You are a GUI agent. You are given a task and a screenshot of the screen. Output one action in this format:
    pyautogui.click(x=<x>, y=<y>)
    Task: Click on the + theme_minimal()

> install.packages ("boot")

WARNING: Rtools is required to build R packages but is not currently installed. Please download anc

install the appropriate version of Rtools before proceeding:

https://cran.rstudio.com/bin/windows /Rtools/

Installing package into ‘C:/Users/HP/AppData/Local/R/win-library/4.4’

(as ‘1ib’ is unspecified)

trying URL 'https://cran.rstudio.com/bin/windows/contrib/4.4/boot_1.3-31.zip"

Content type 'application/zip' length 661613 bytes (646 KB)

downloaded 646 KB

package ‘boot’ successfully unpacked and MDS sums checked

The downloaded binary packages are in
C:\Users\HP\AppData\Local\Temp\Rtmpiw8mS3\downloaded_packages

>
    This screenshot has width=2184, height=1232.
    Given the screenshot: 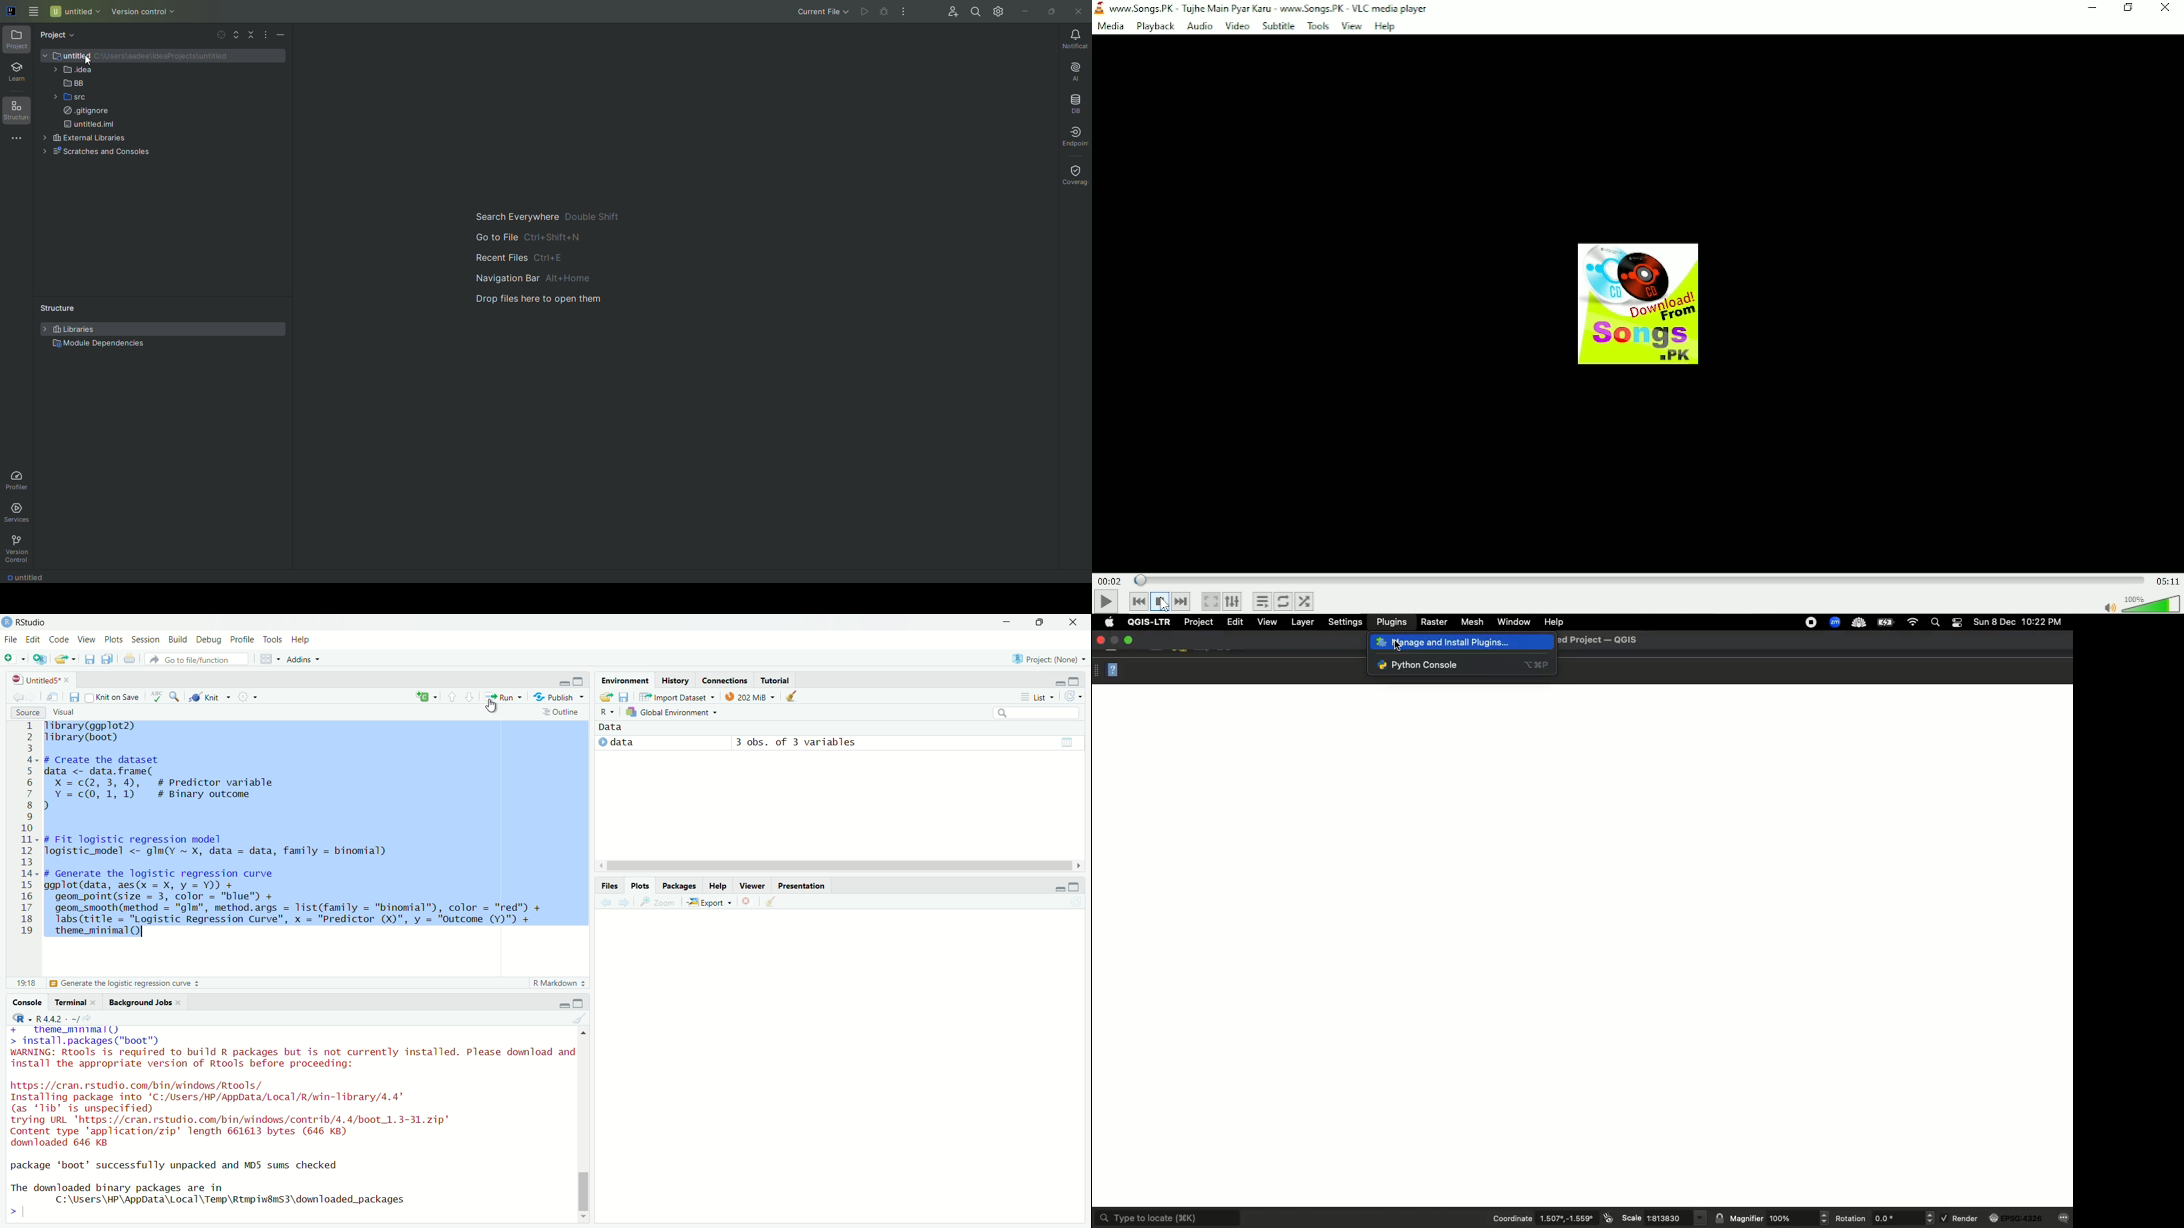 What is the action you would take?
    pyautogui.click(x=290, y=1124)
    